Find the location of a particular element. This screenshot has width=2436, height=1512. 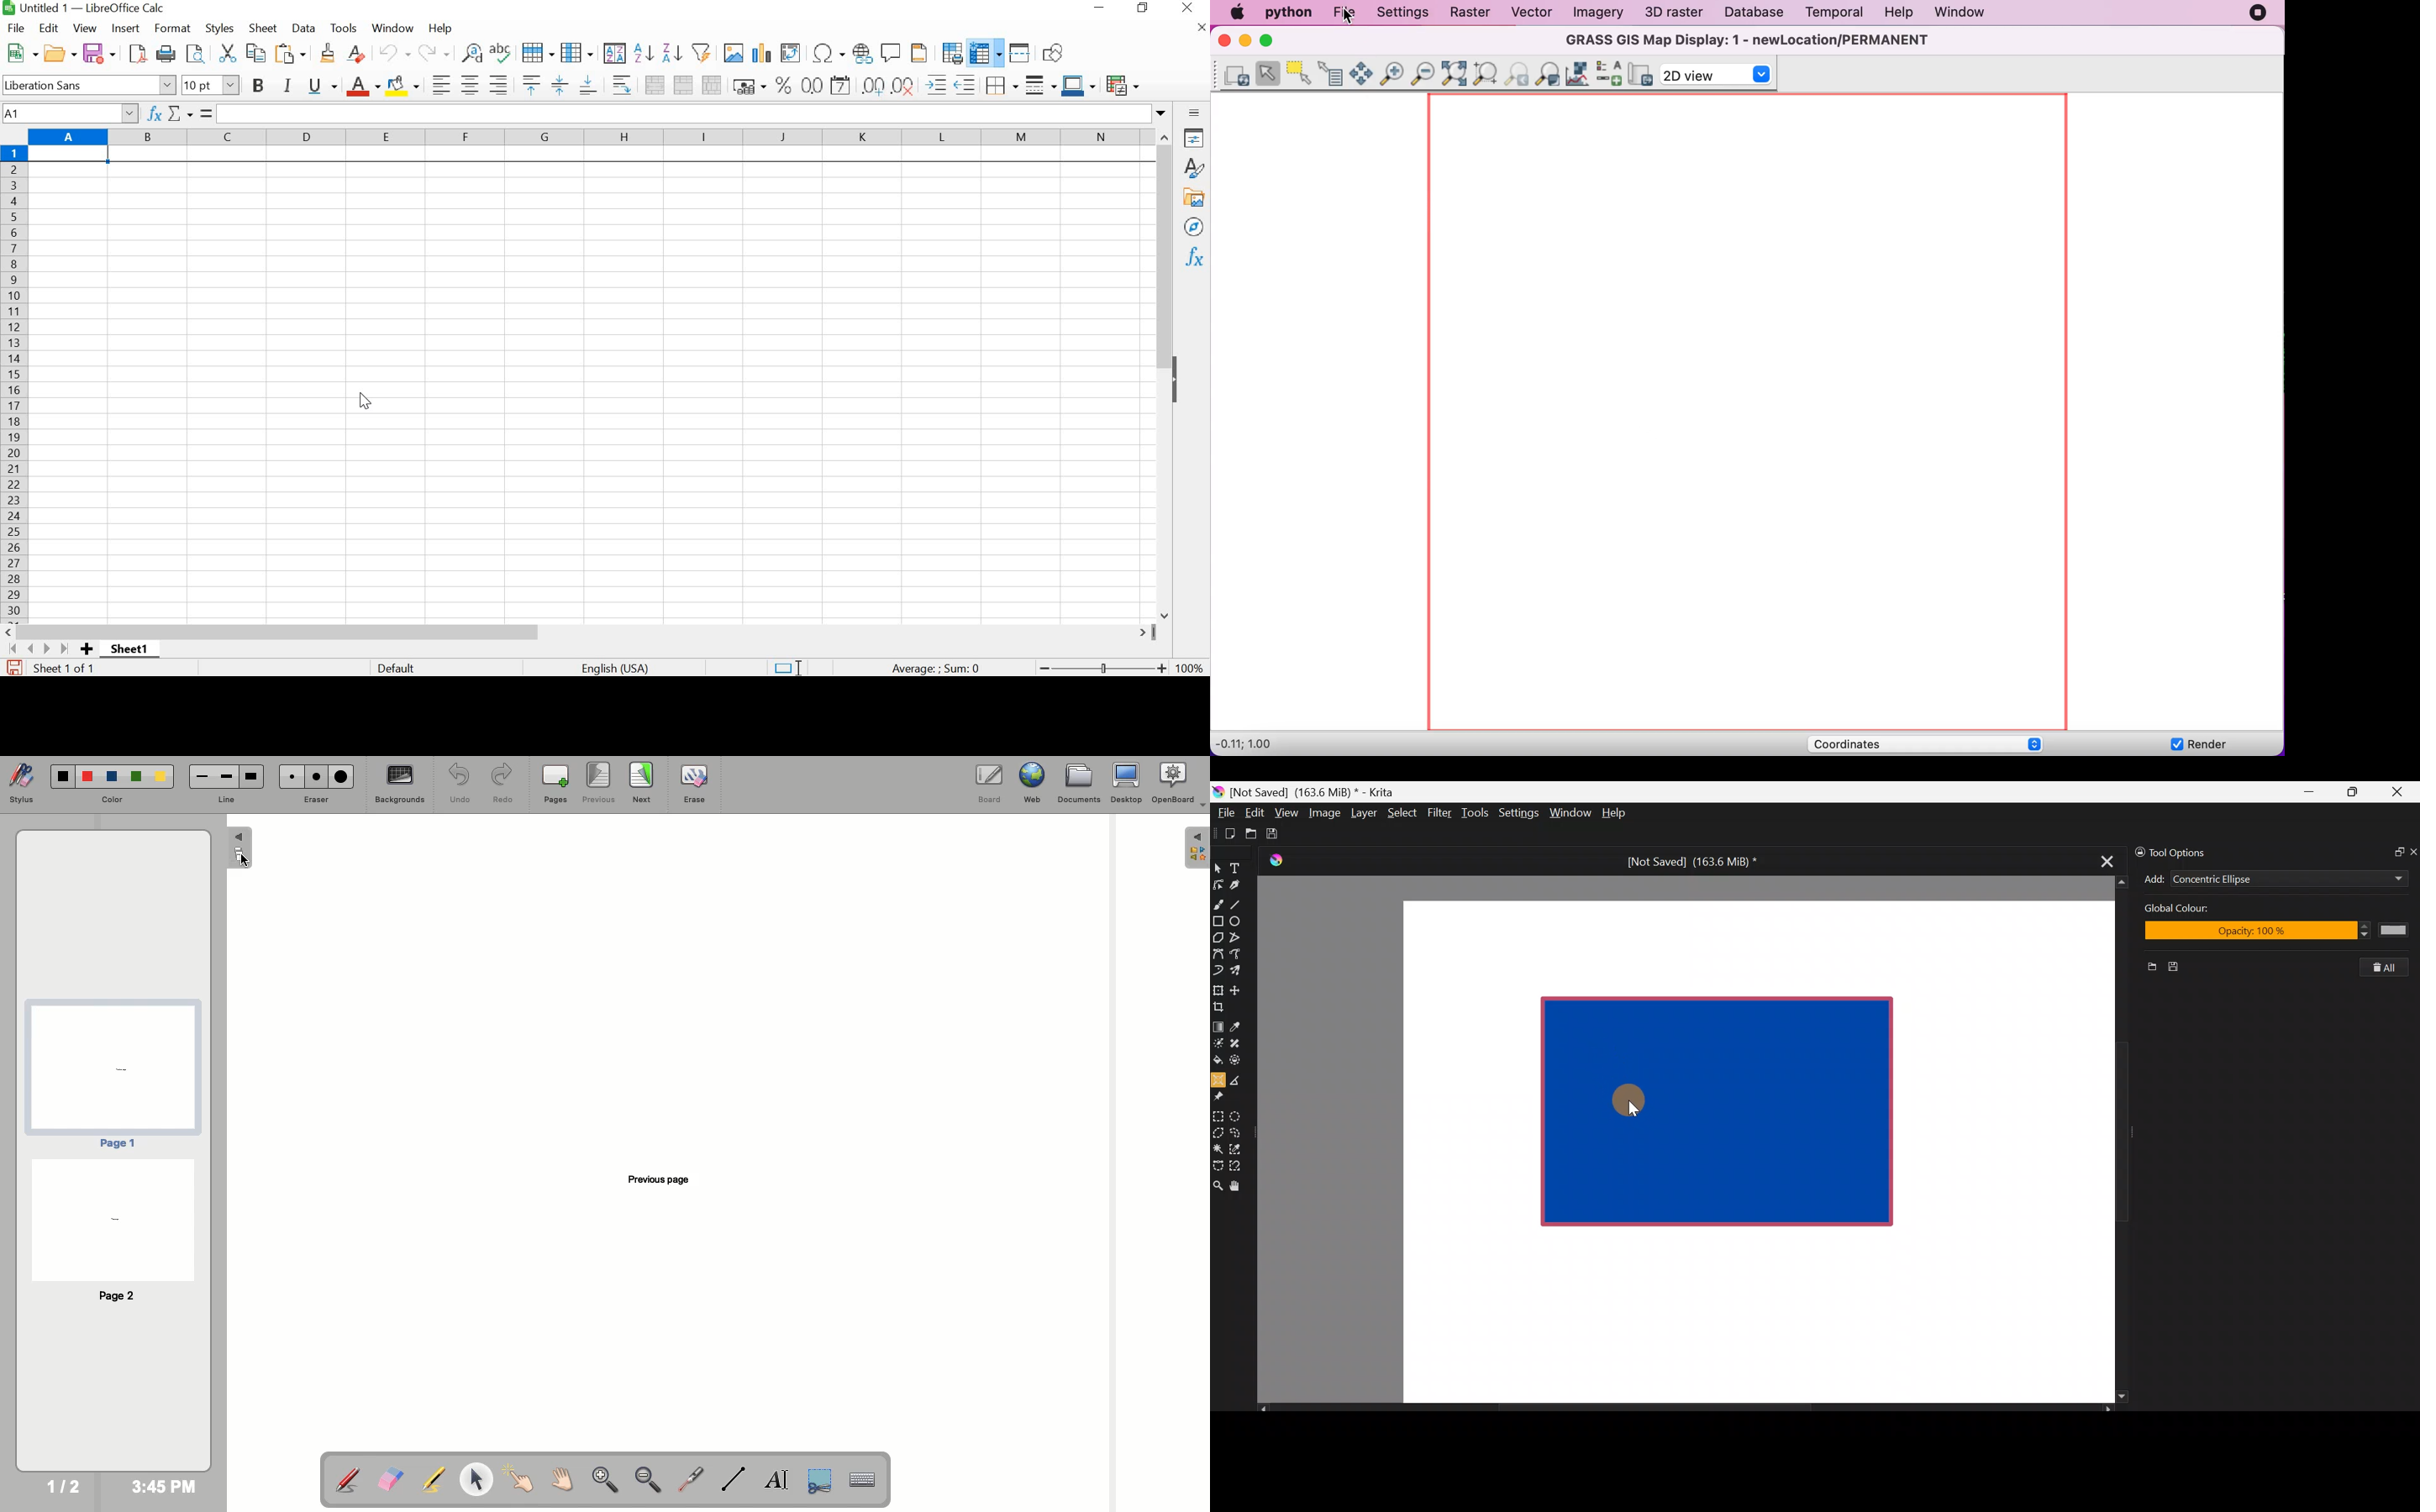

Layer is located at coordinates (1363, 816).